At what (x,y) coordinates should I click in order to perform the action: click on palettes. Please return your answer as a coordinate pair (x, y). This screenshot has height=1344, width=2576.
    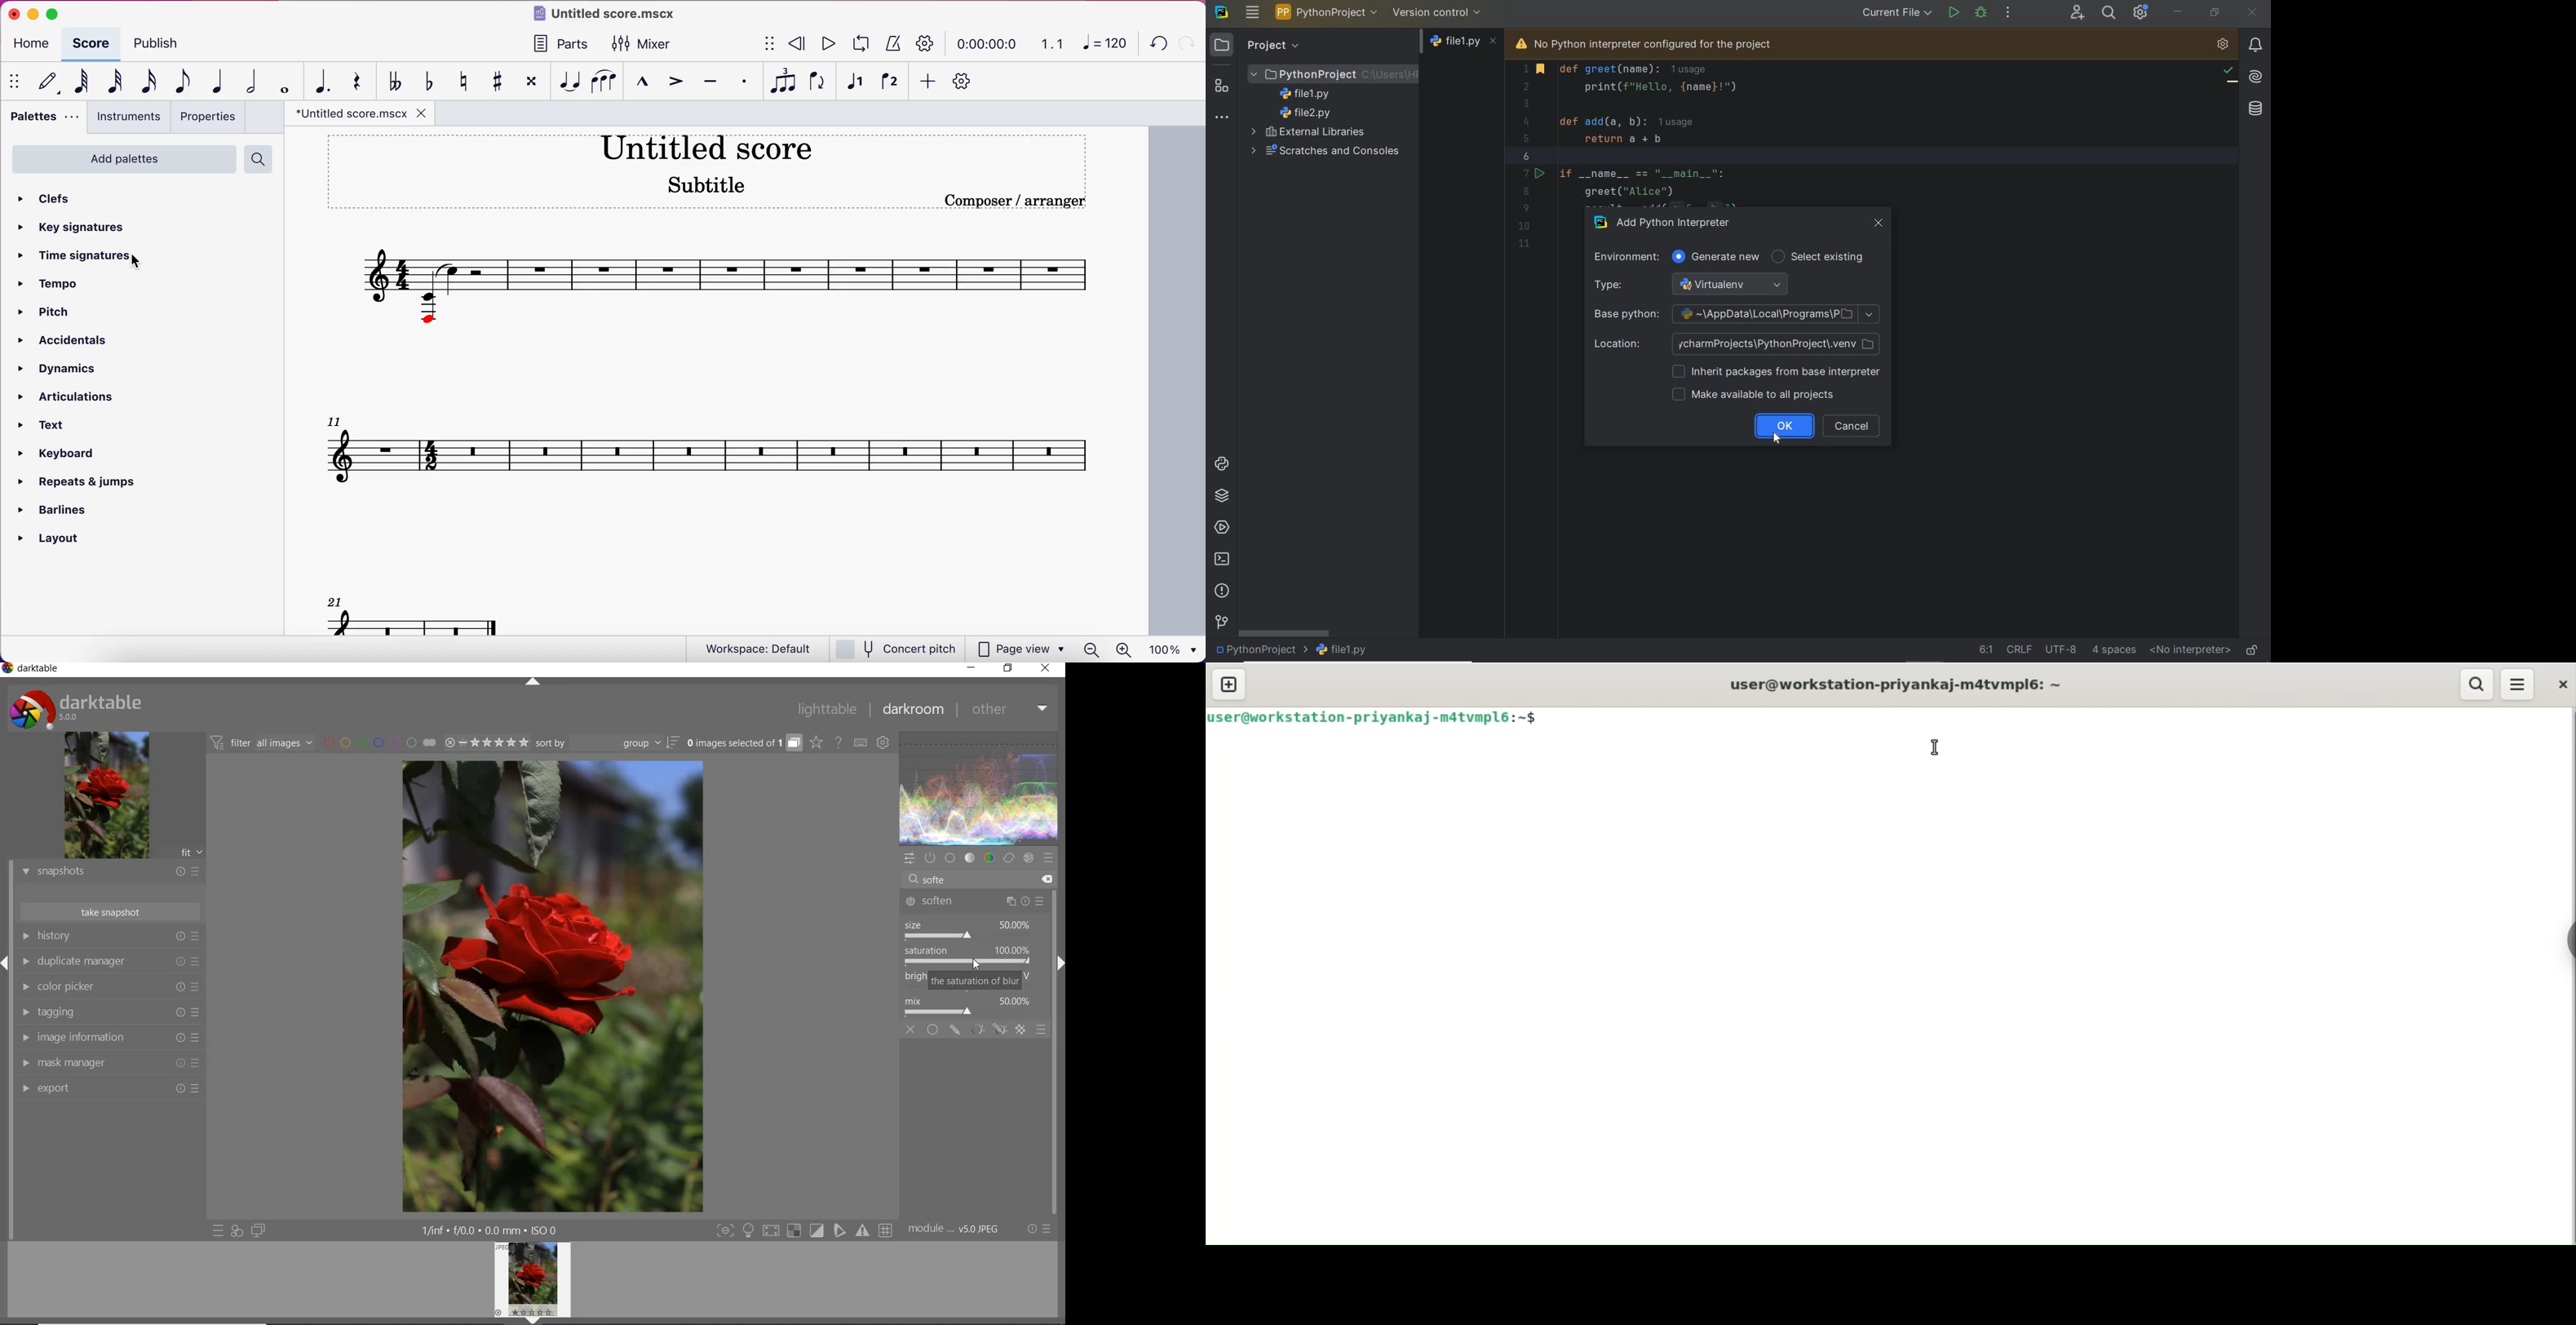
    Looking at the image, I should click on (41, 119).